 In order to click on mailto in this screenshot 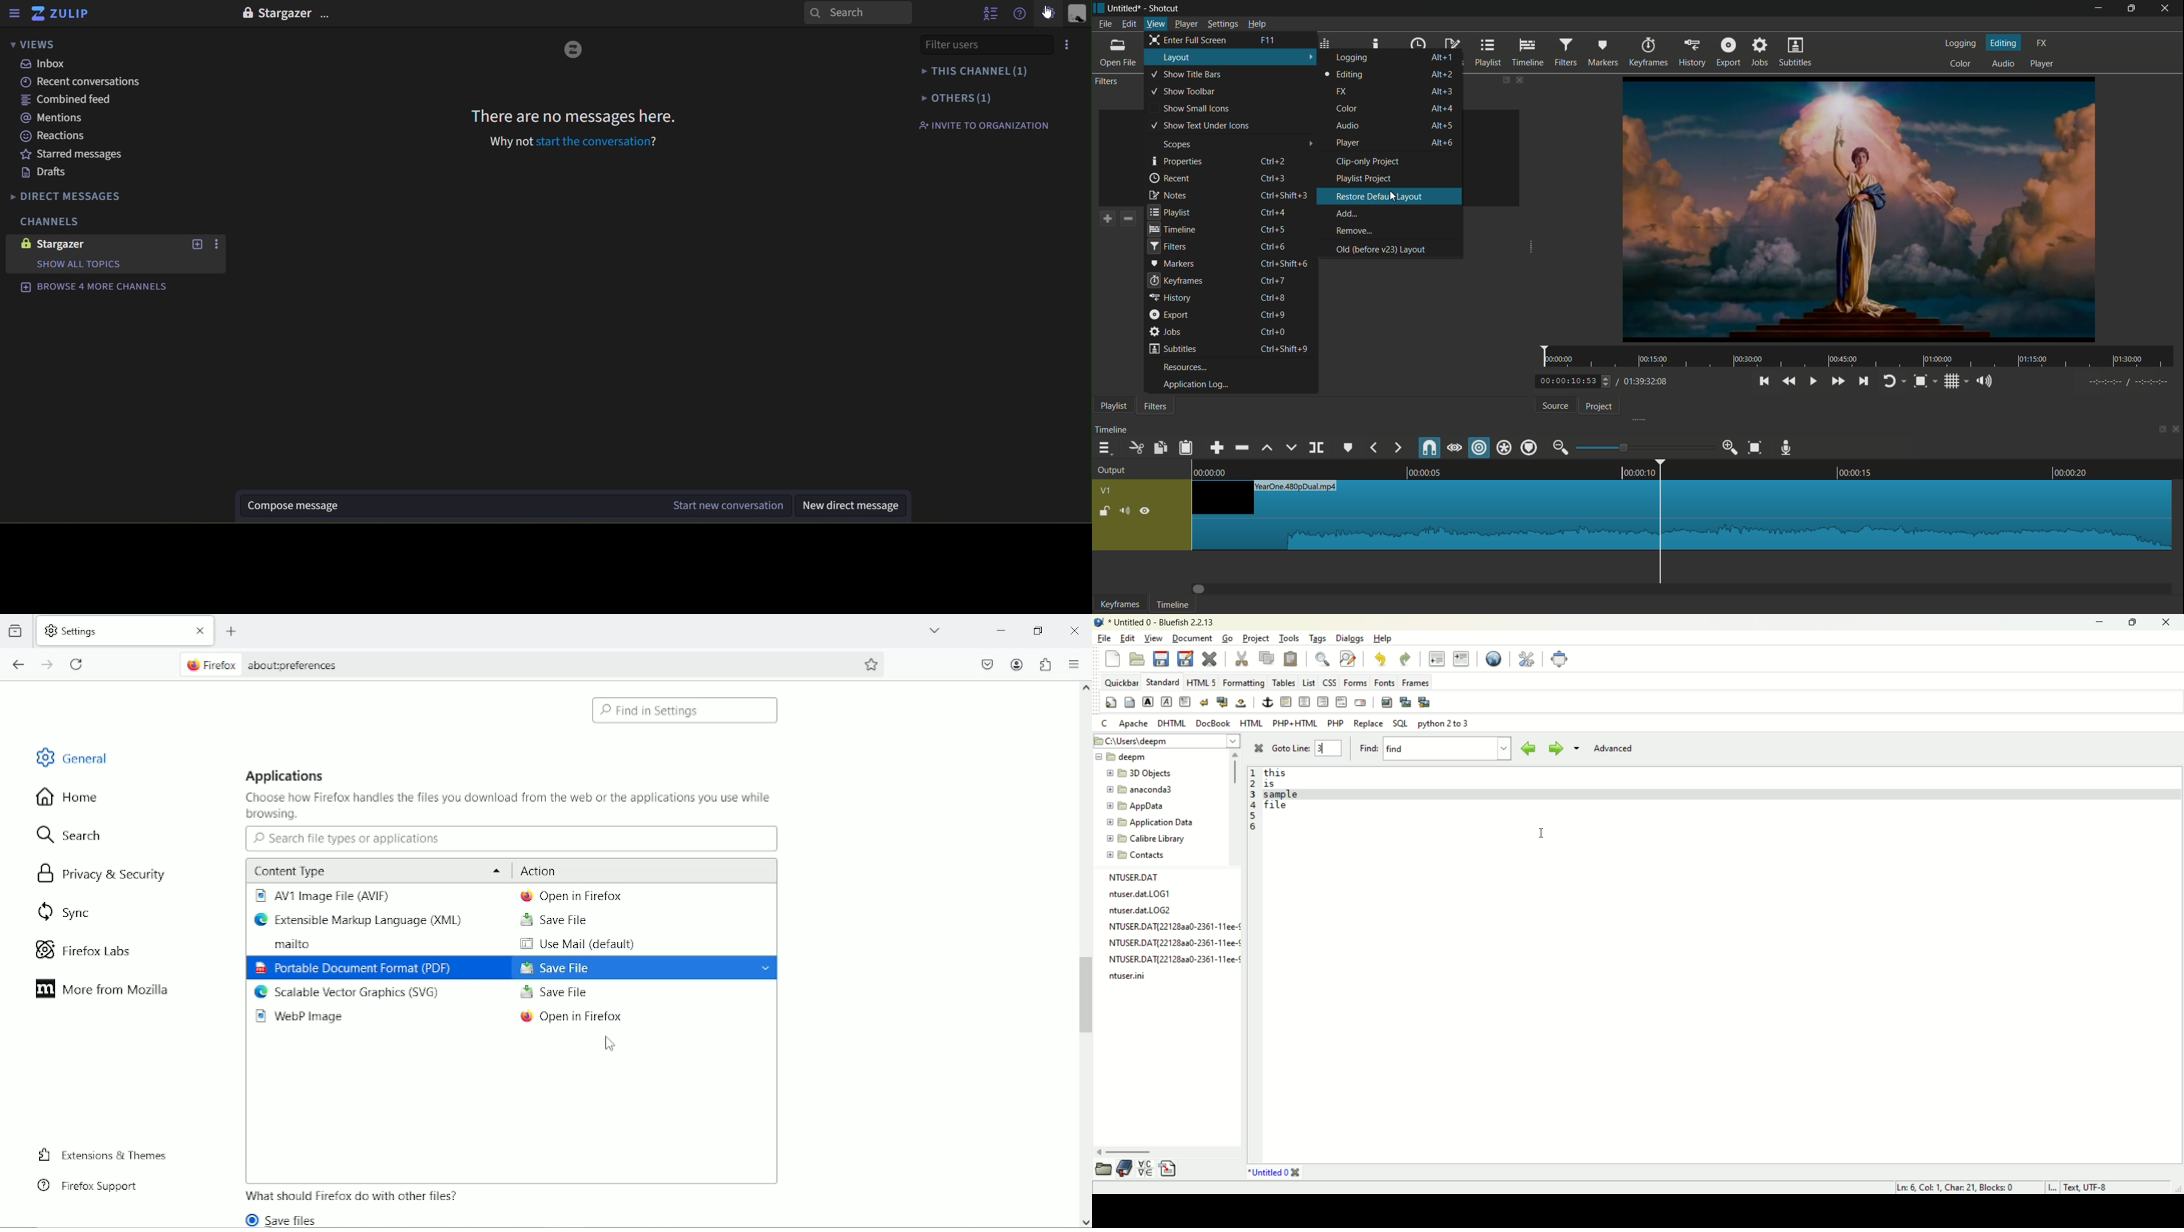, I will do `click(285, 945)`.